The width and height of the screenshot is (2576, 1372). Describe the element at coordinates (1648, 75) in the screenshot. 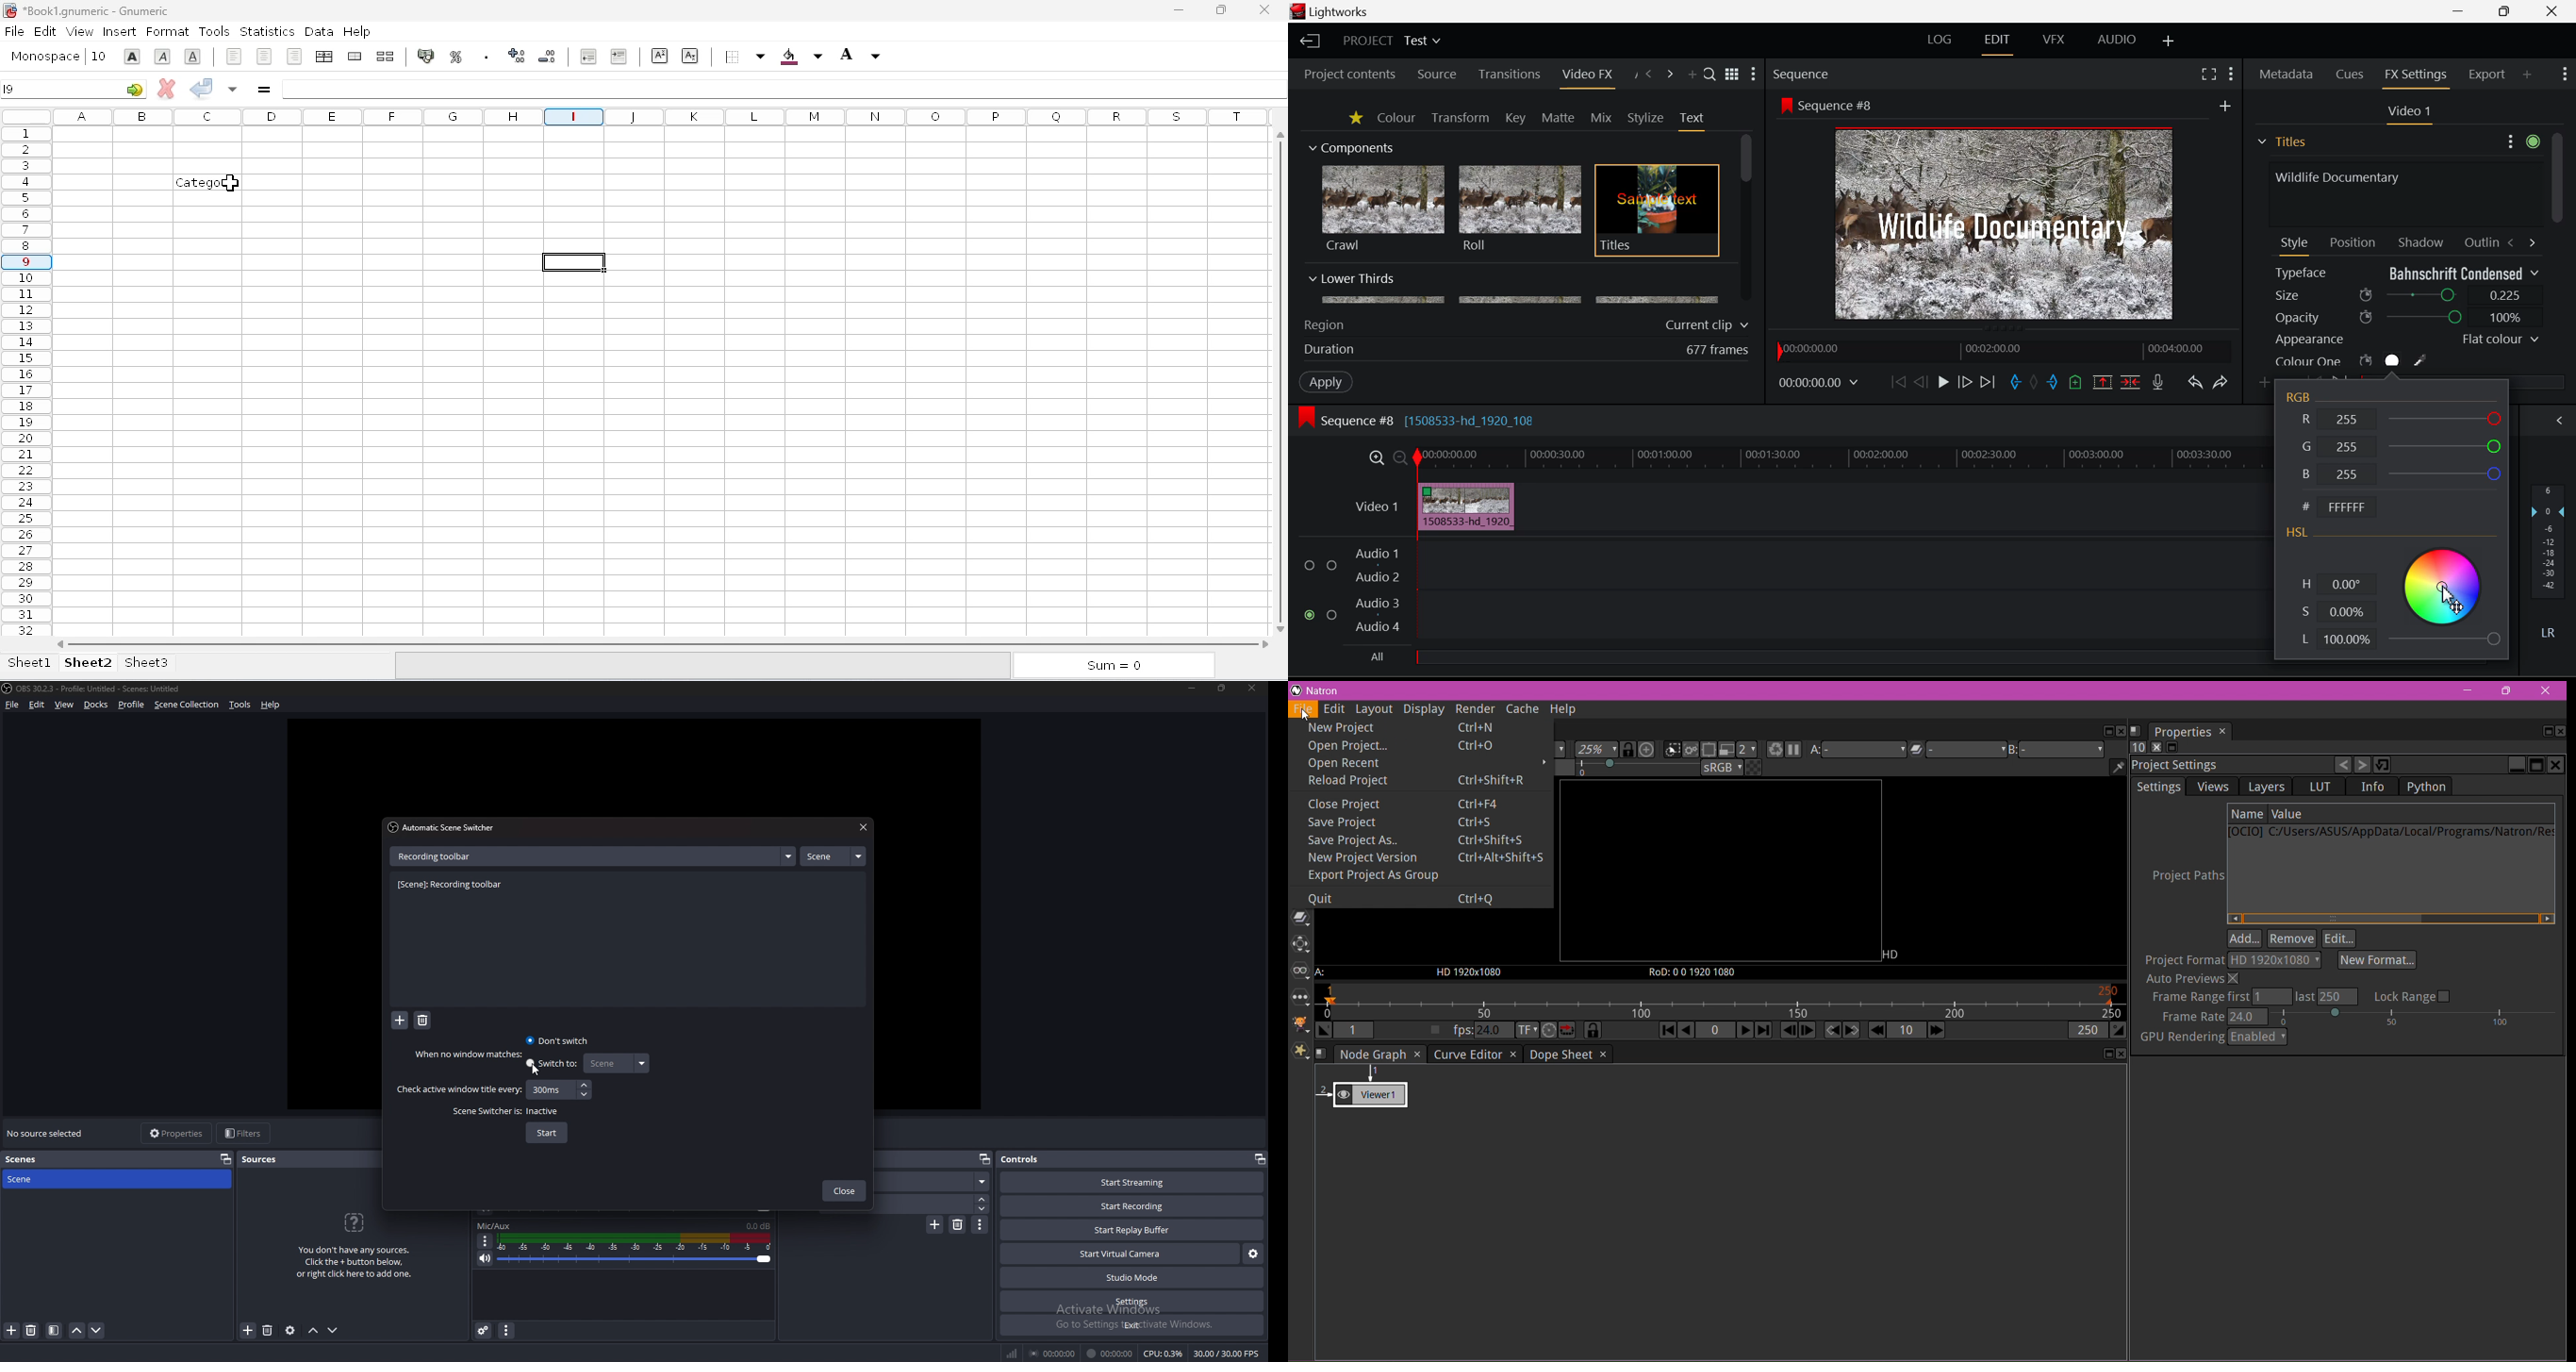

I see `Previous Panel` at that location.